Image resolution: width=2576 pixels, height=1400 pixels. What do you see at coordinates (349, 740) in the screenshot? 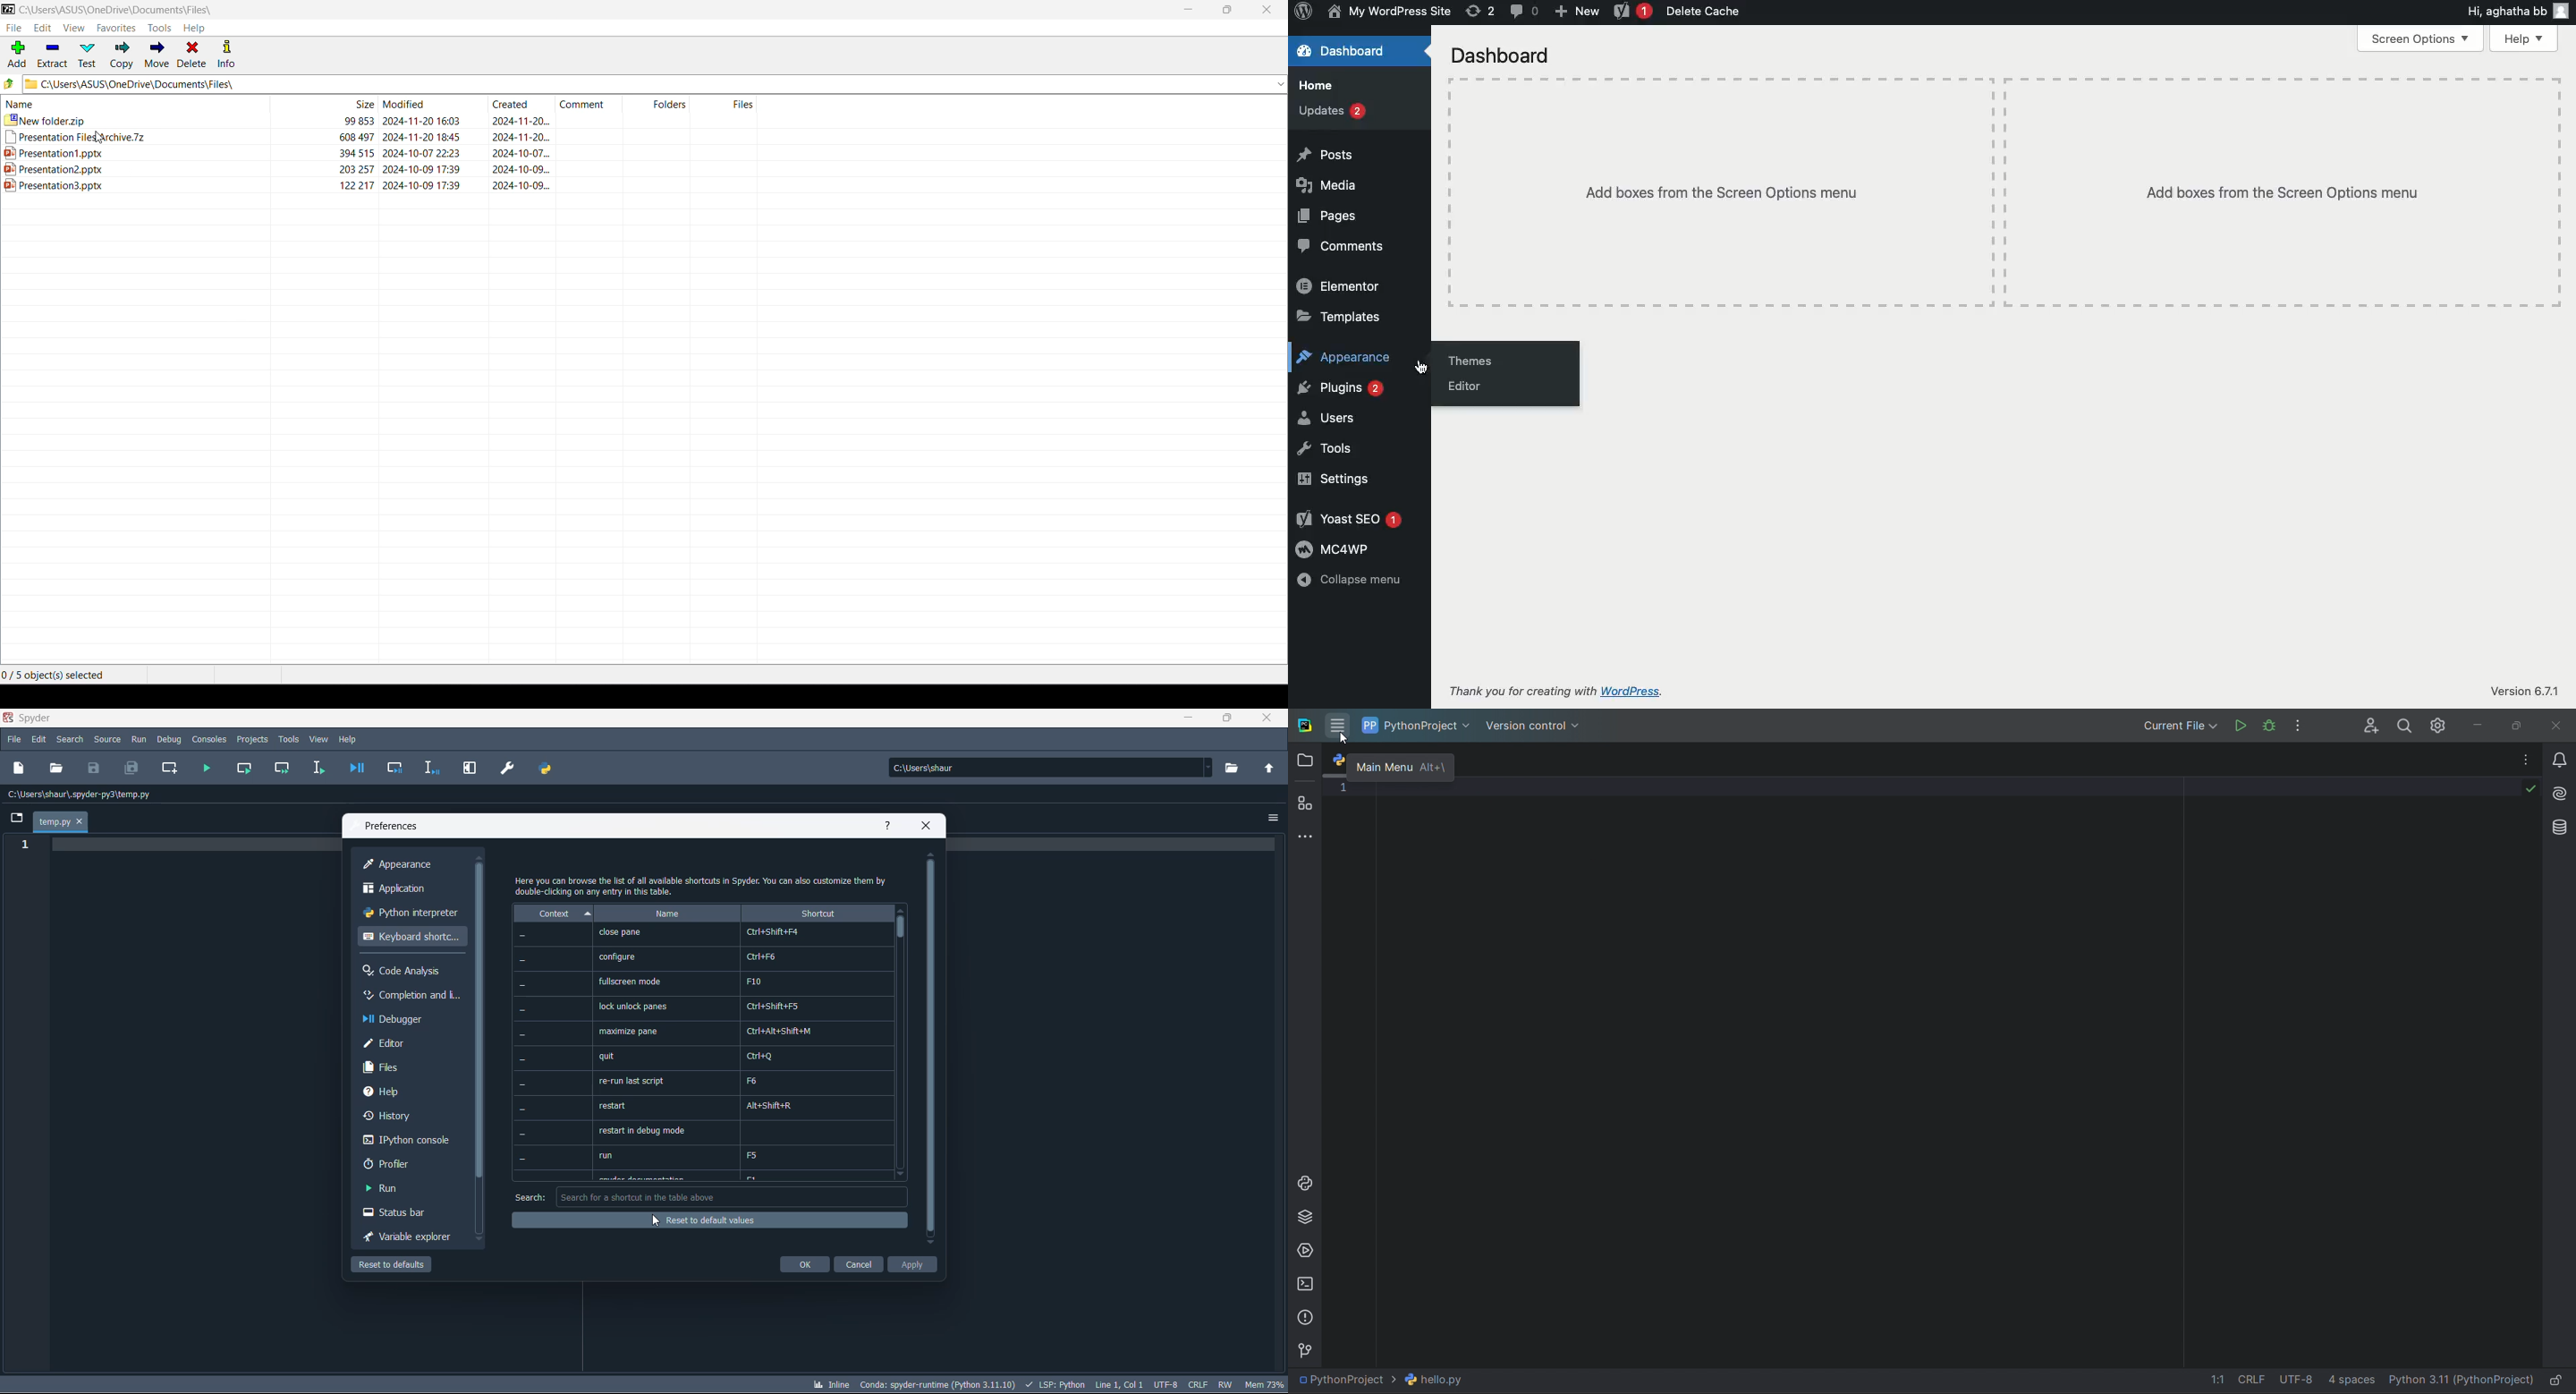
I see `help` at bounding box center [349, 740].